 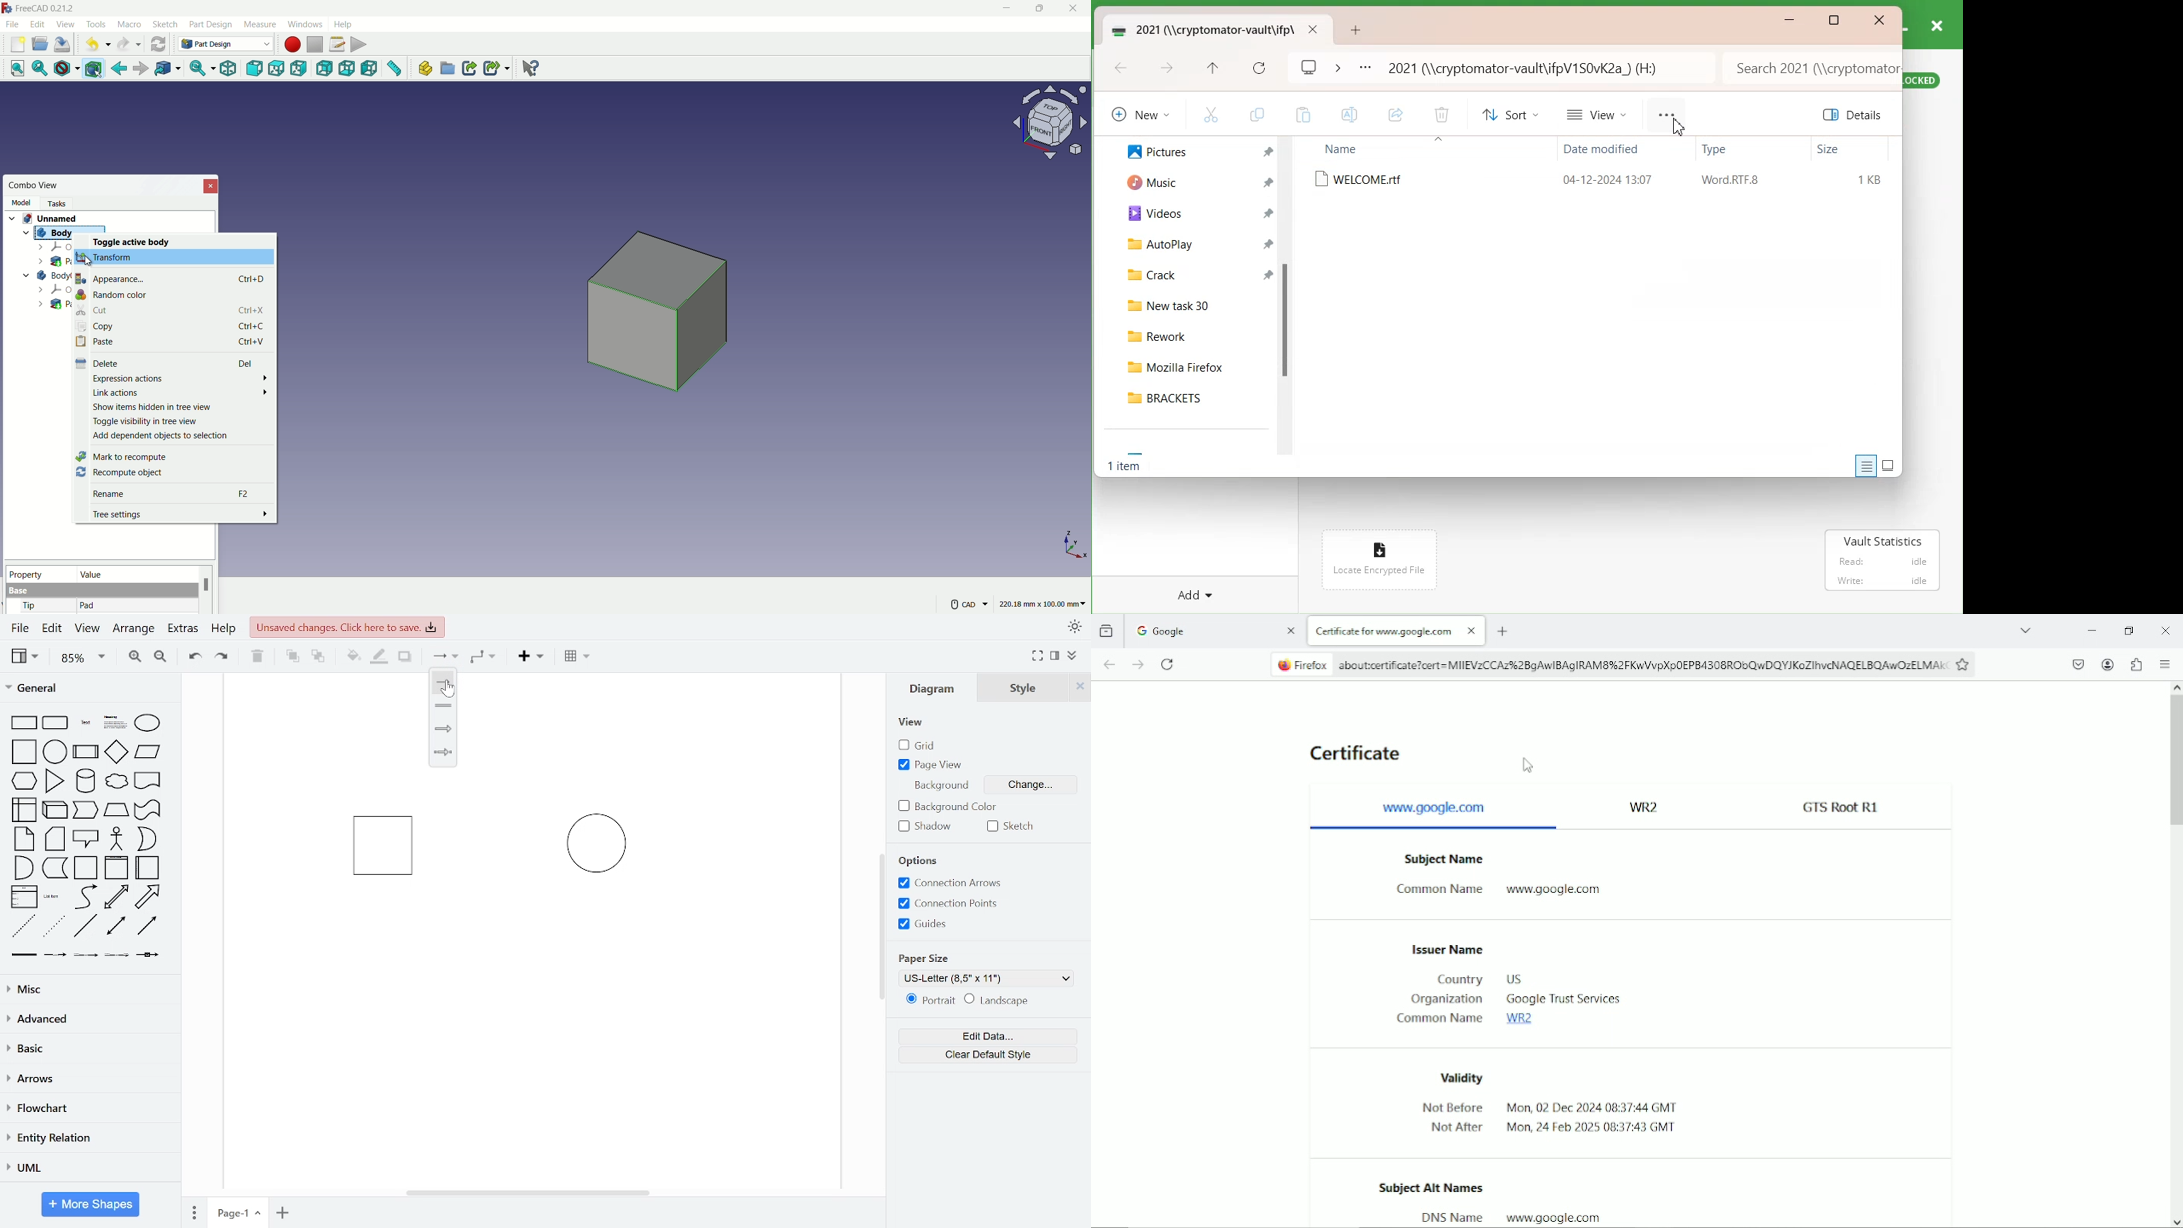 I want to click on stop macros, so click(x=315, y=45).